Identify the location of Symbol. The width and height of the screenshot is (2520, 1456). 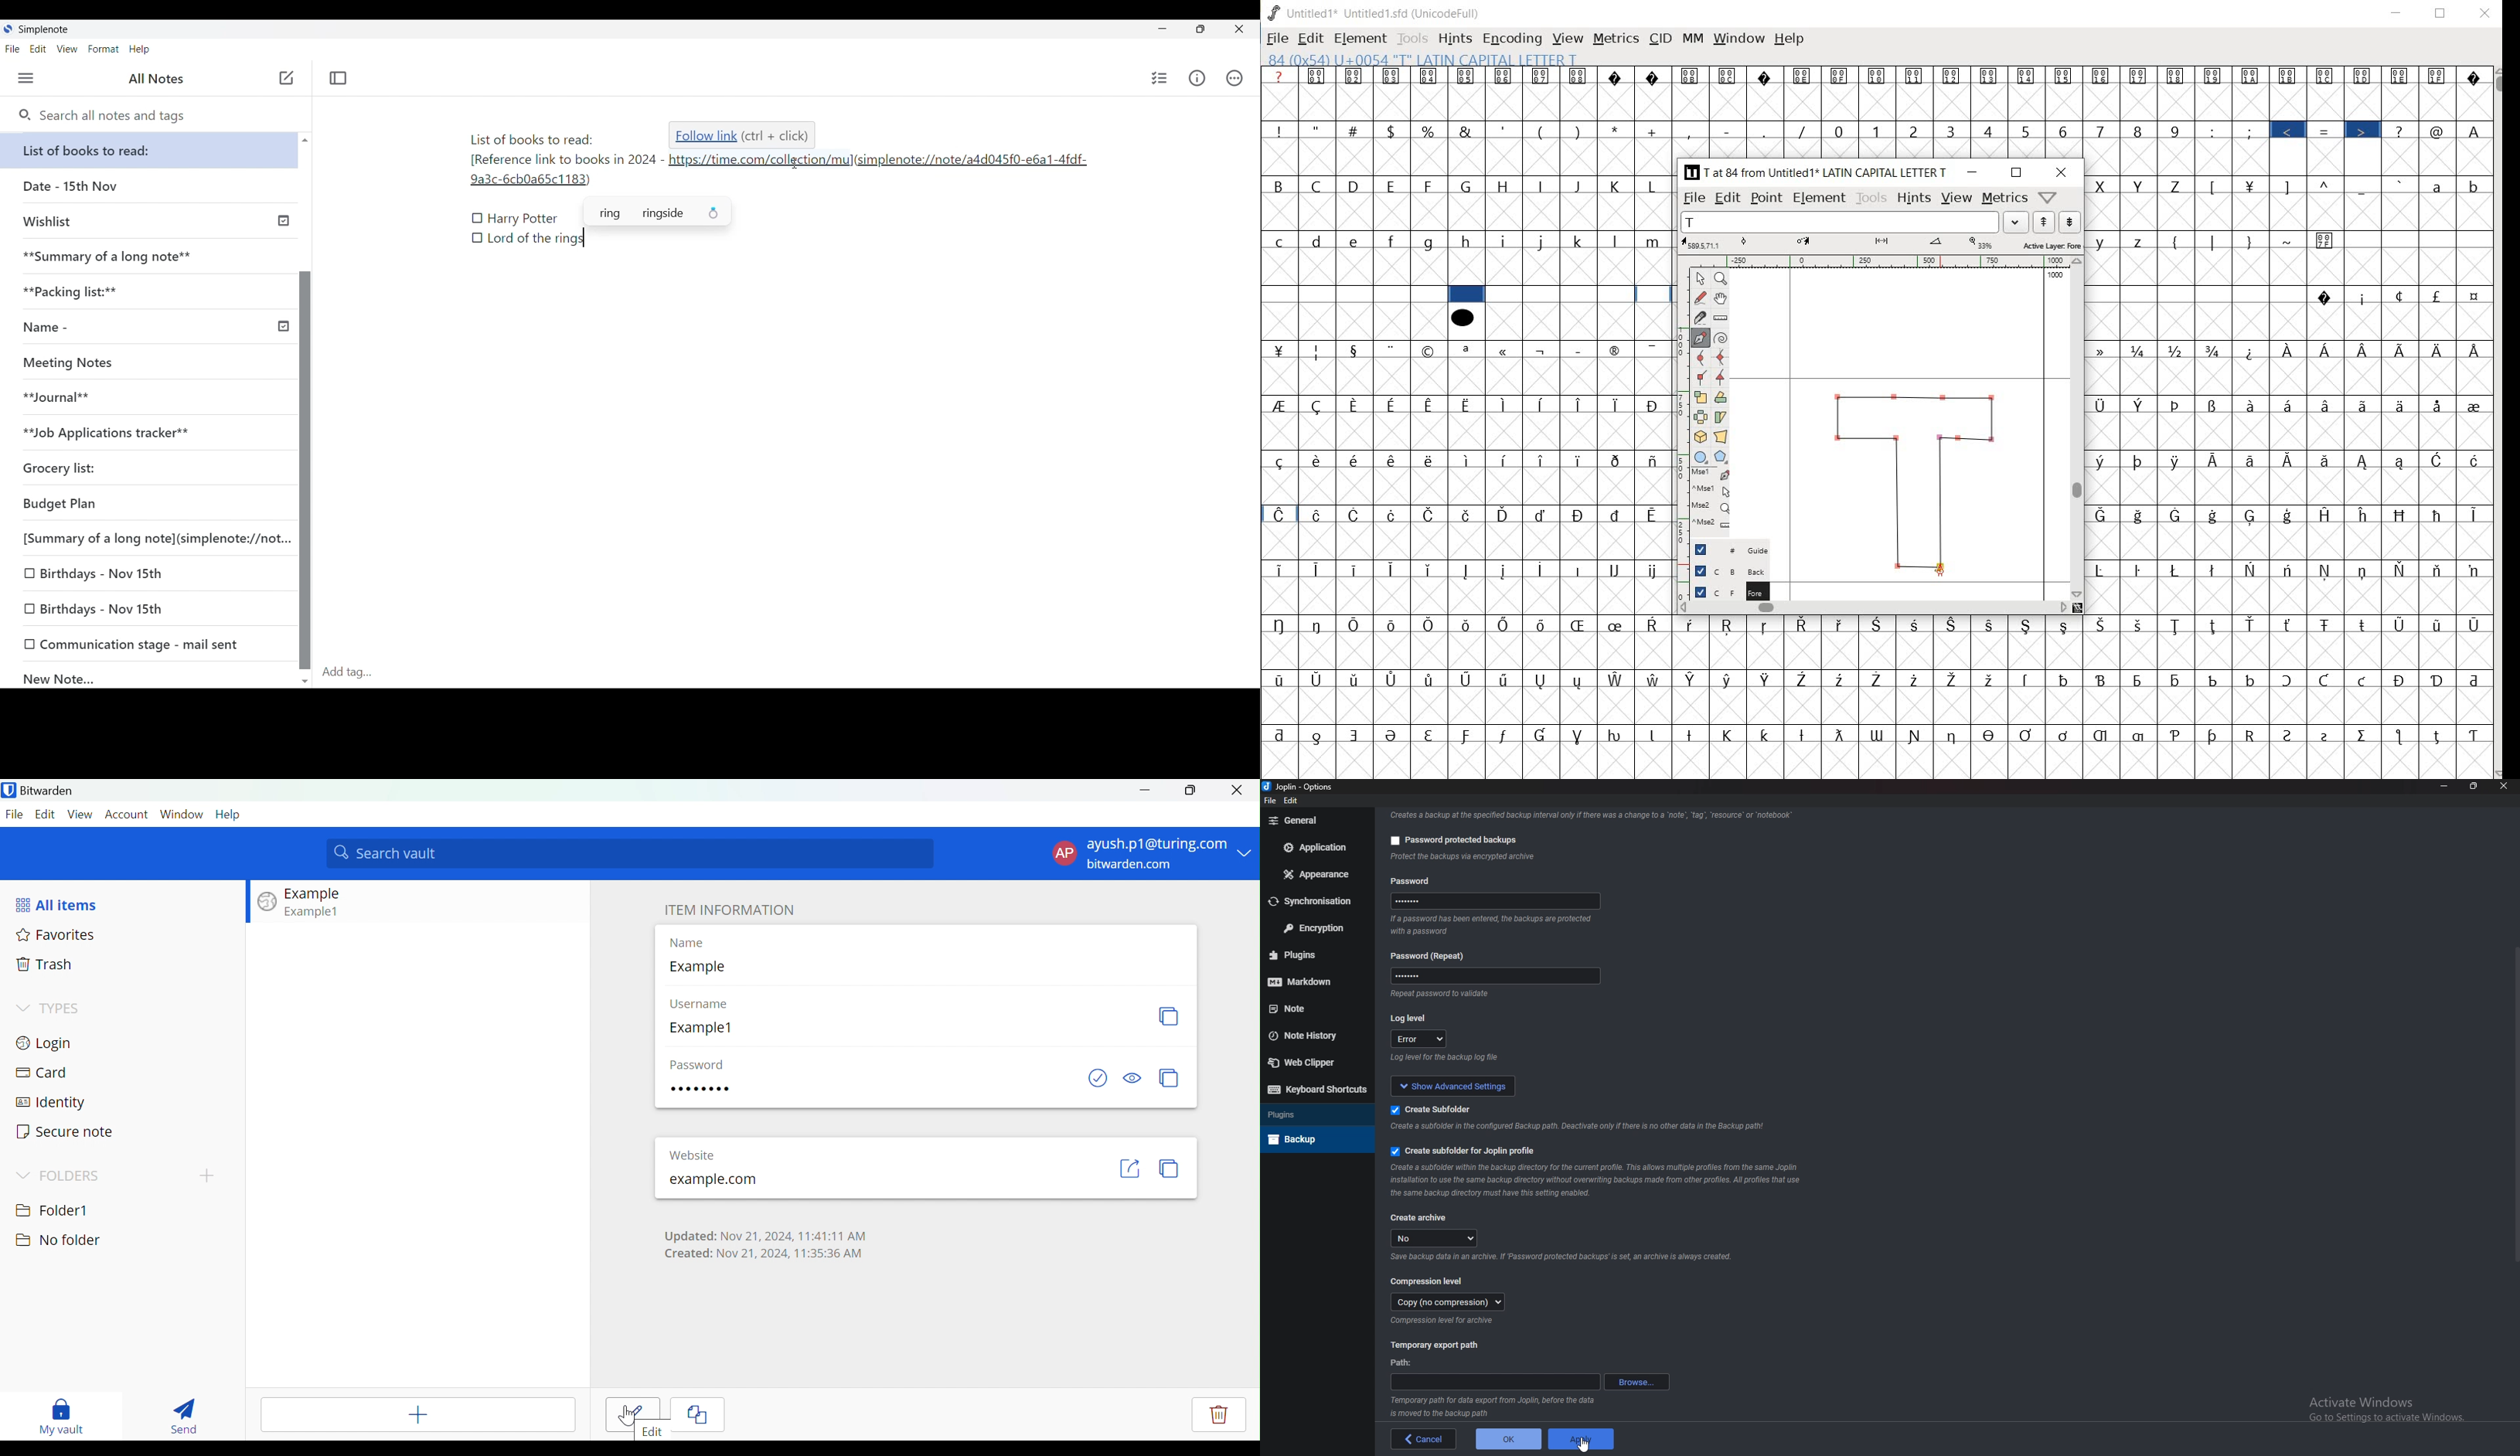
(1468, 515).